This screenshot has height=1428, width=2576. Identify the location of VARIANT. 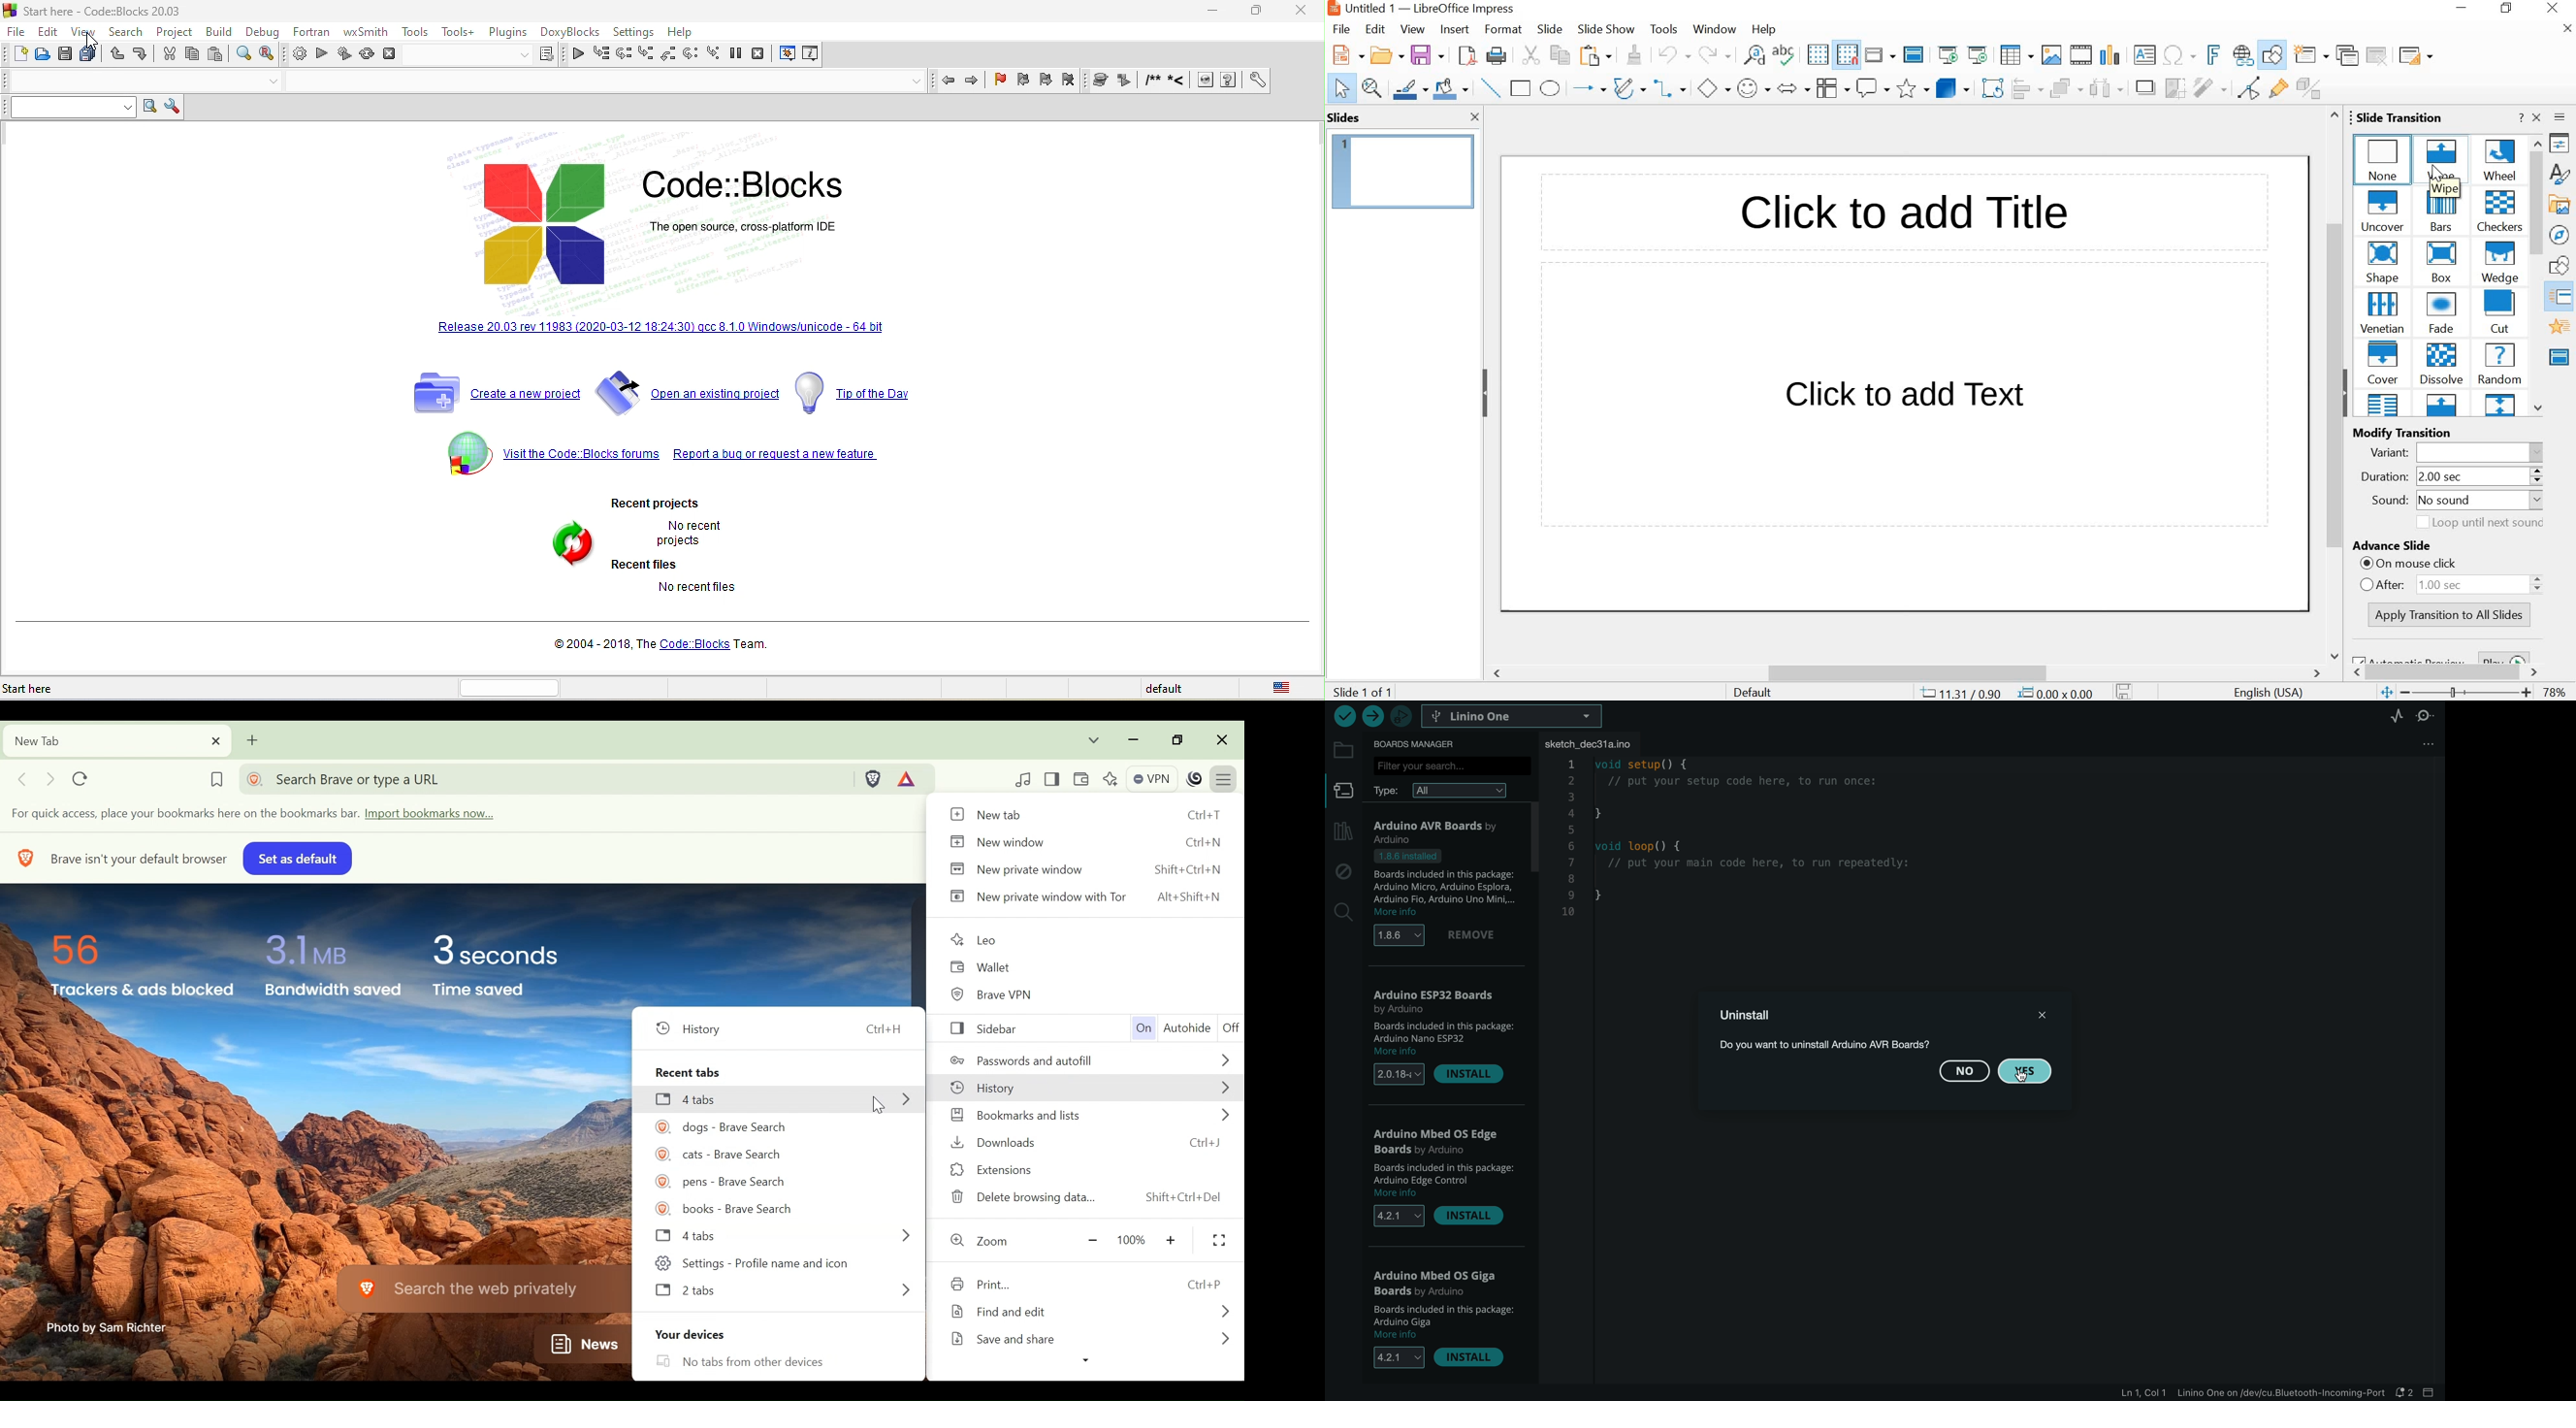
(2460, 451).